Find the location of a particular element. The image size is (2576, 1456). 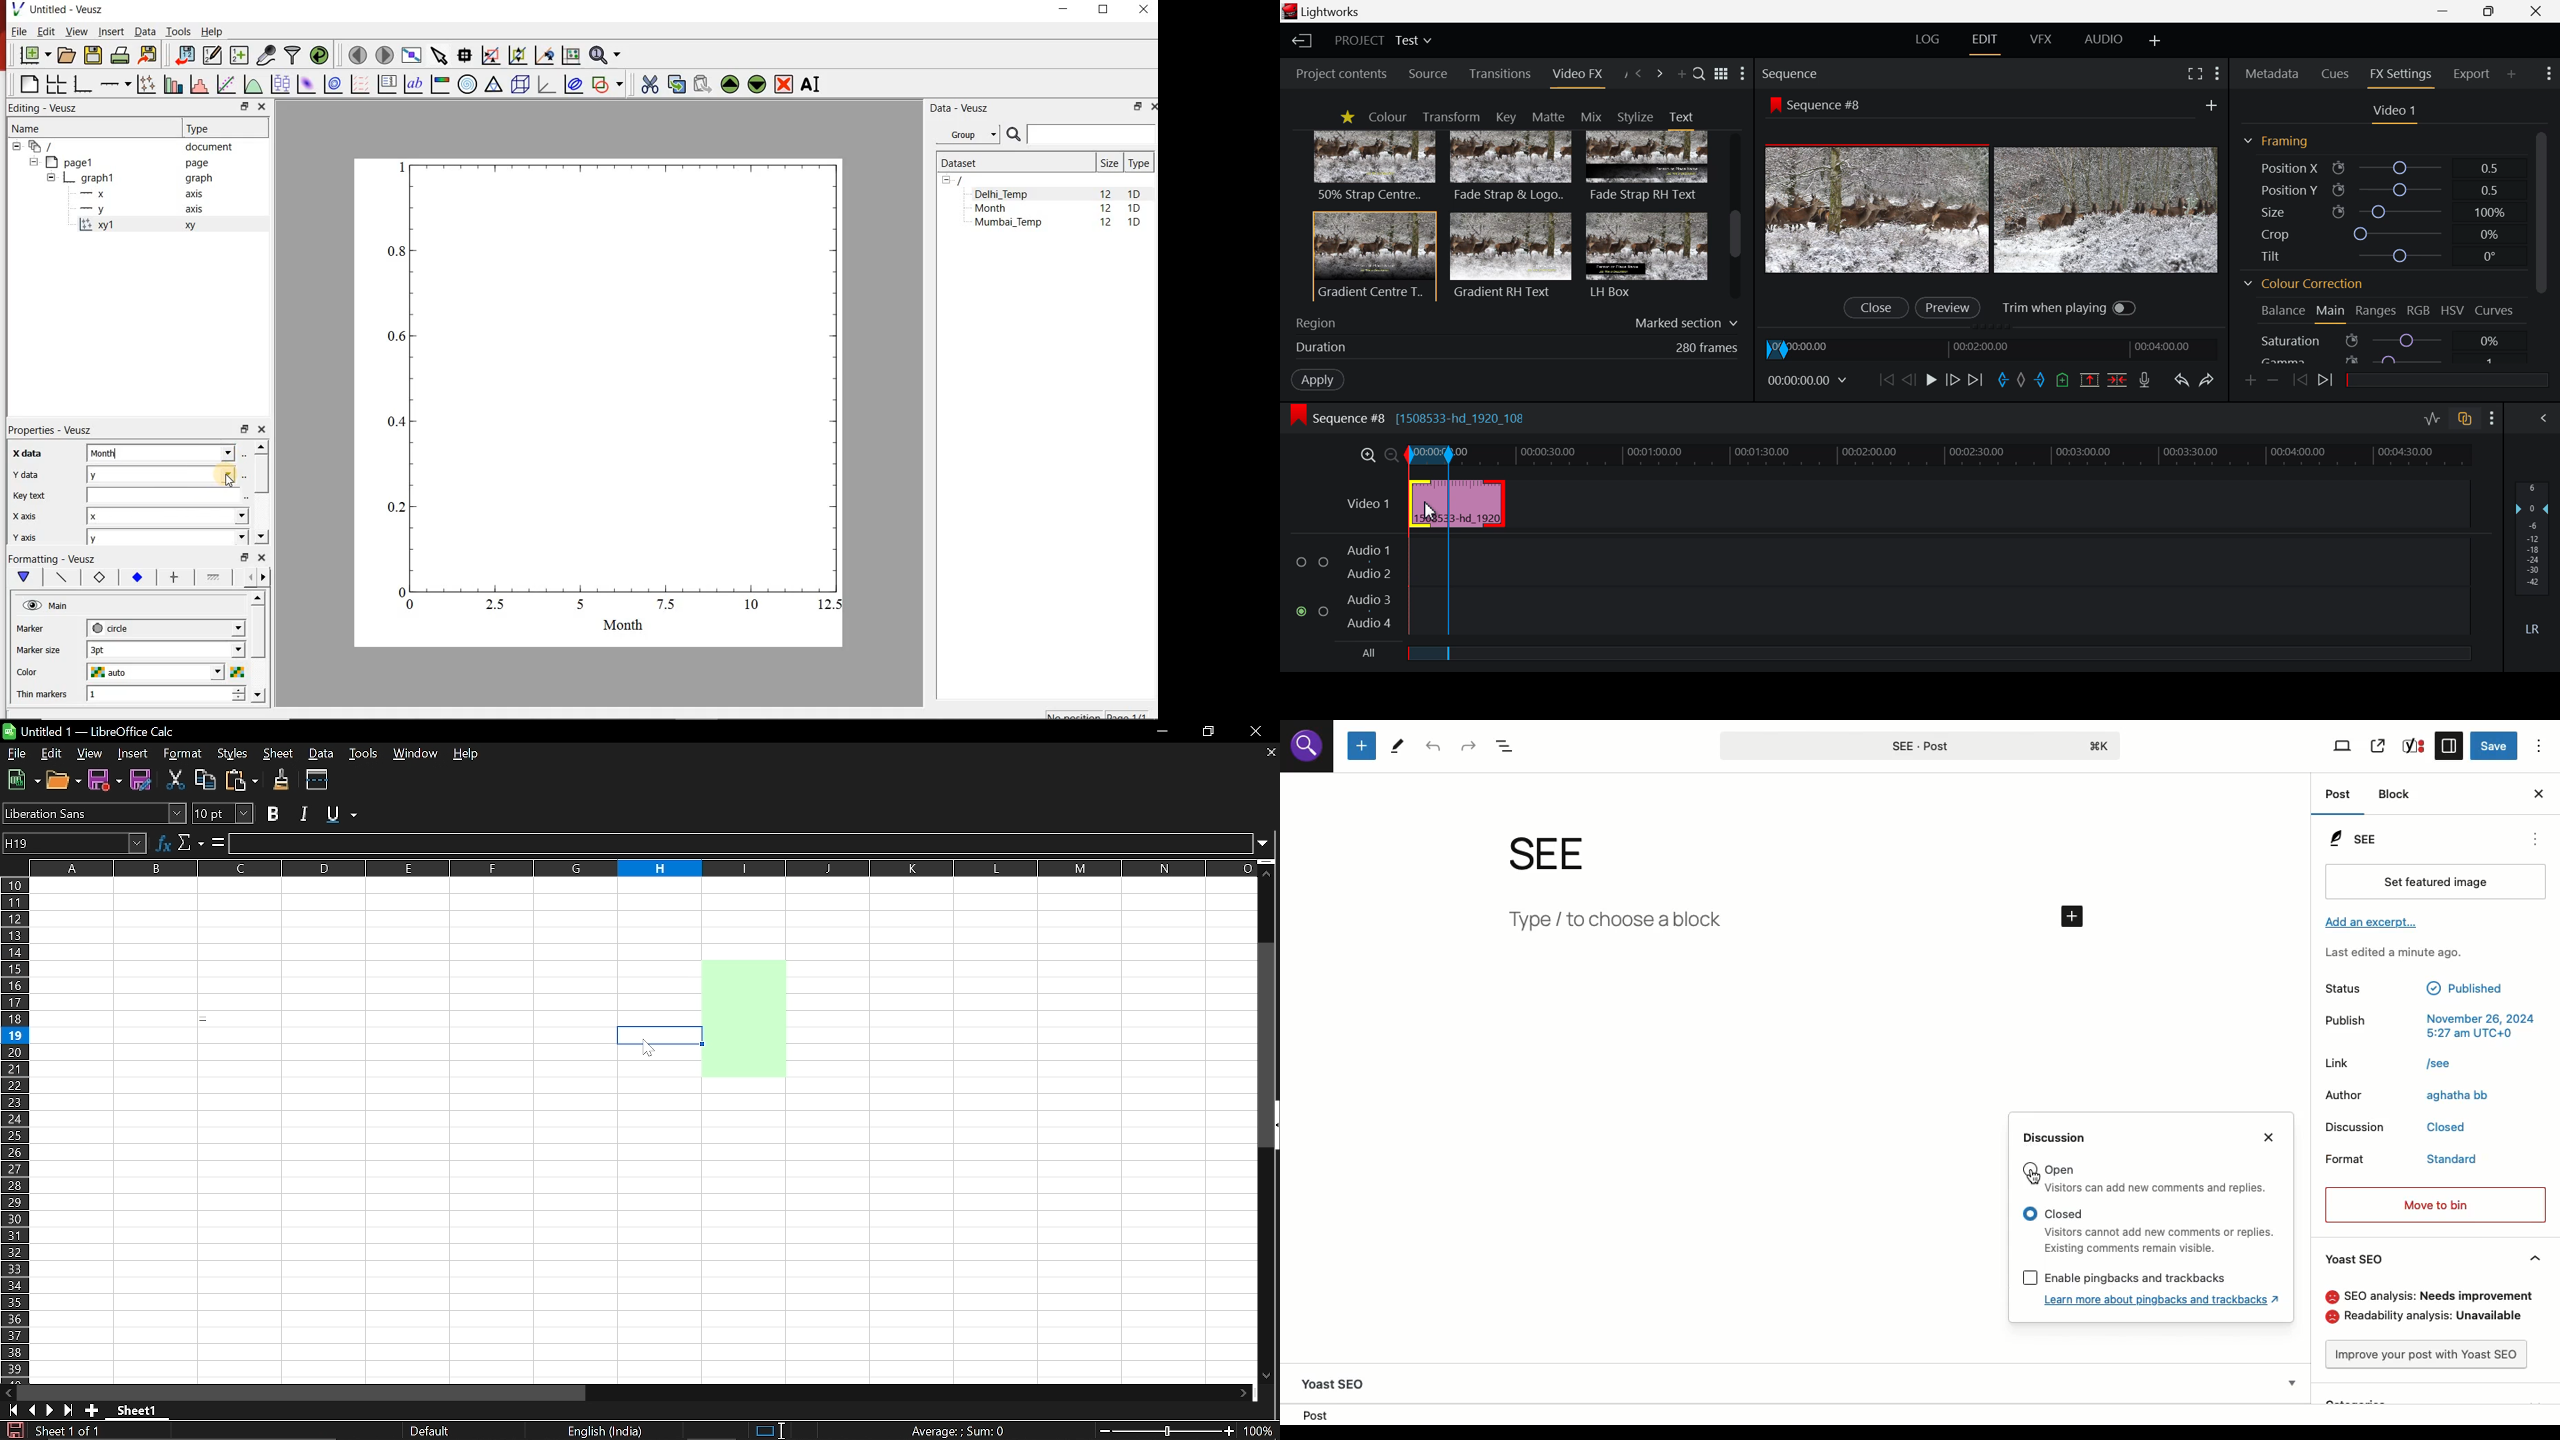

arrange graphs in a grid is located at coordinates (55, 84).